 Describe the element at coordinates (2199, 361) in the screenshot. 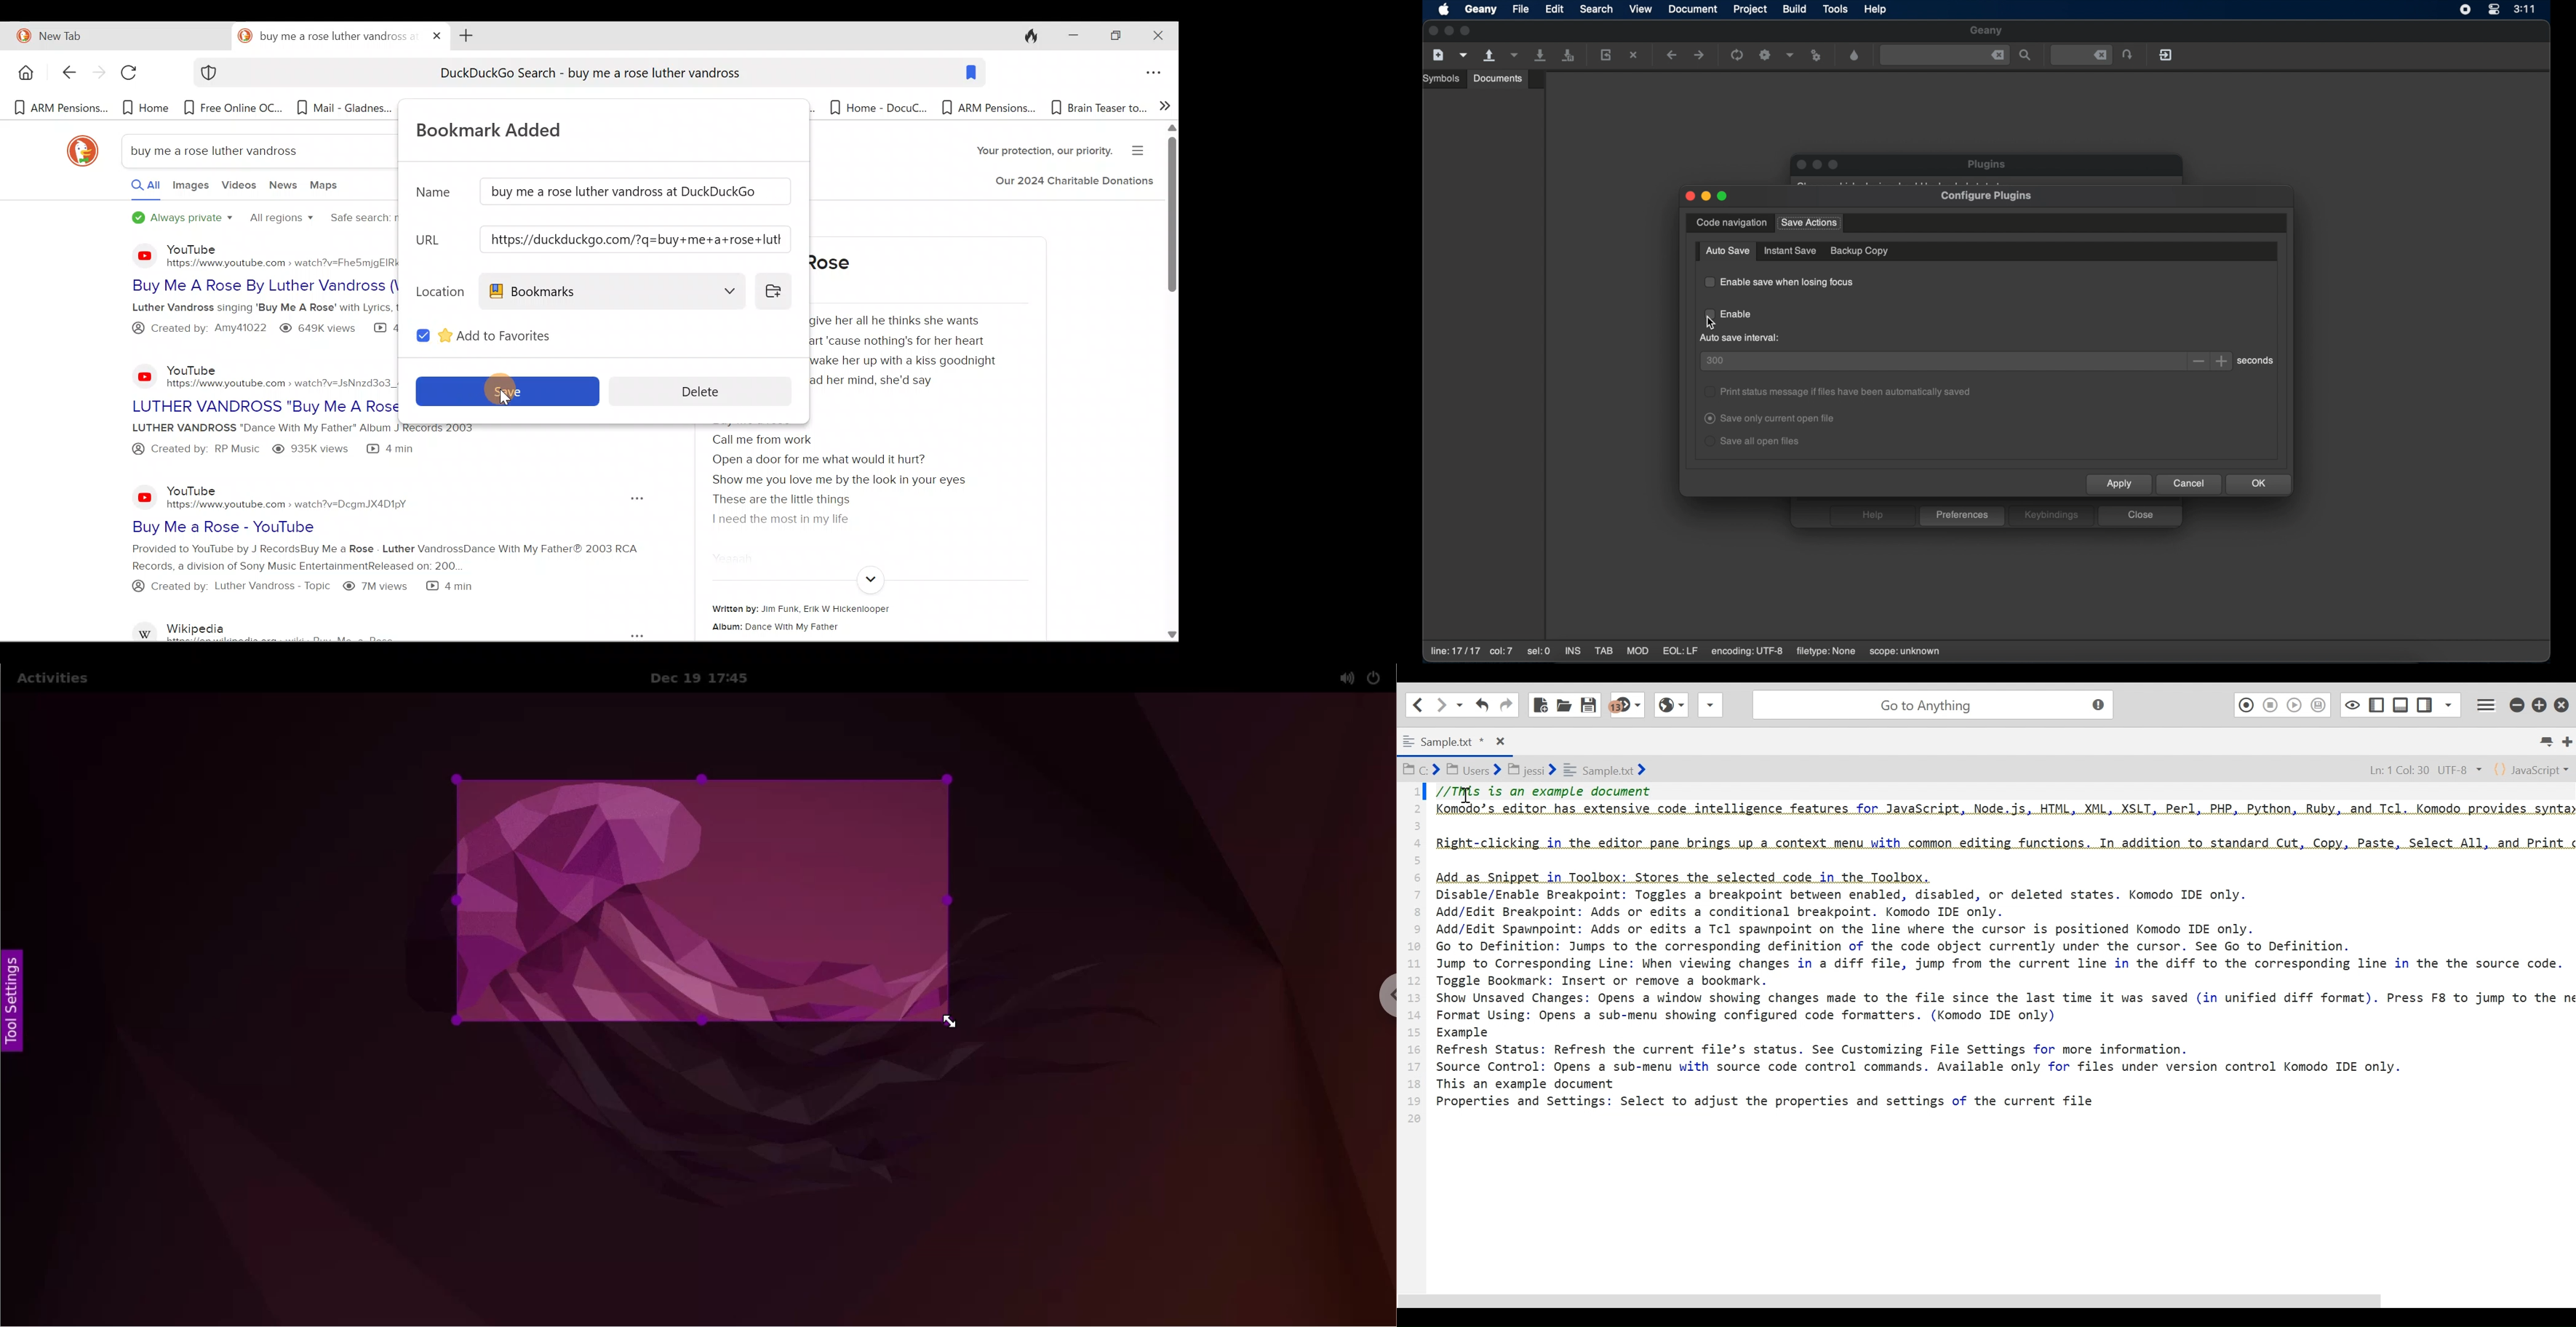

I see `decrement` at that location.